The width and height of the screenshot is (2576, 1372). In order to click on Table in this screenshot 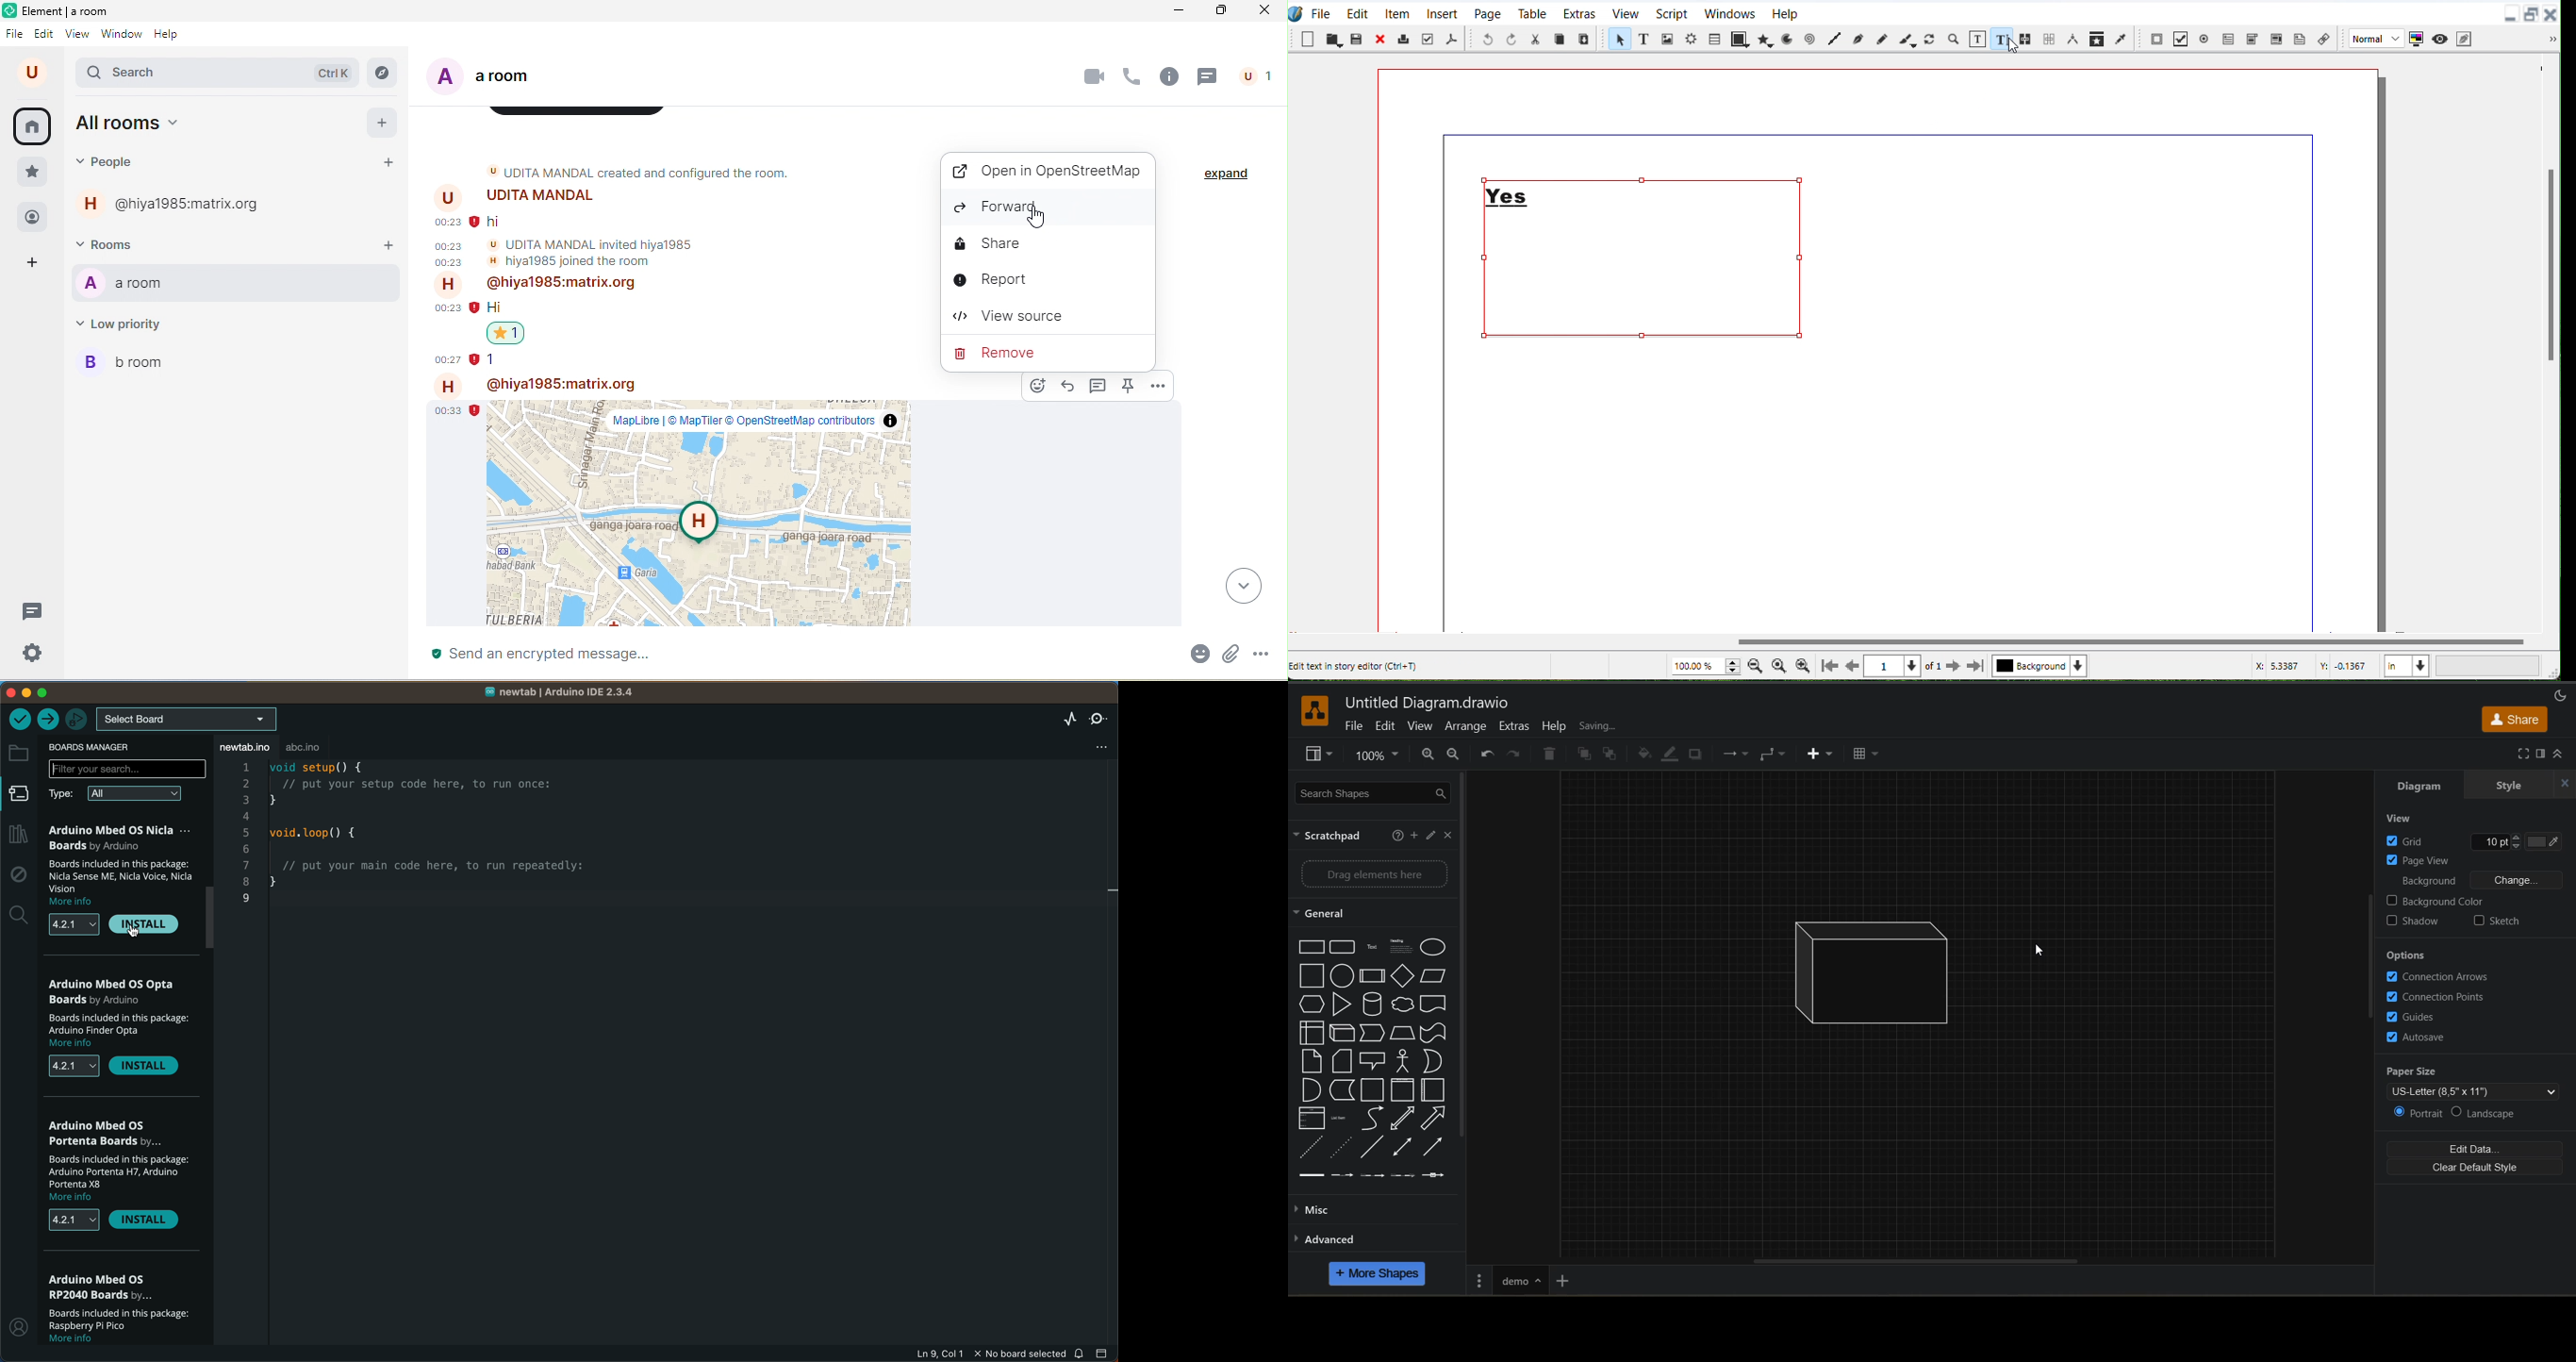, I will do `click(1715, 38)`.